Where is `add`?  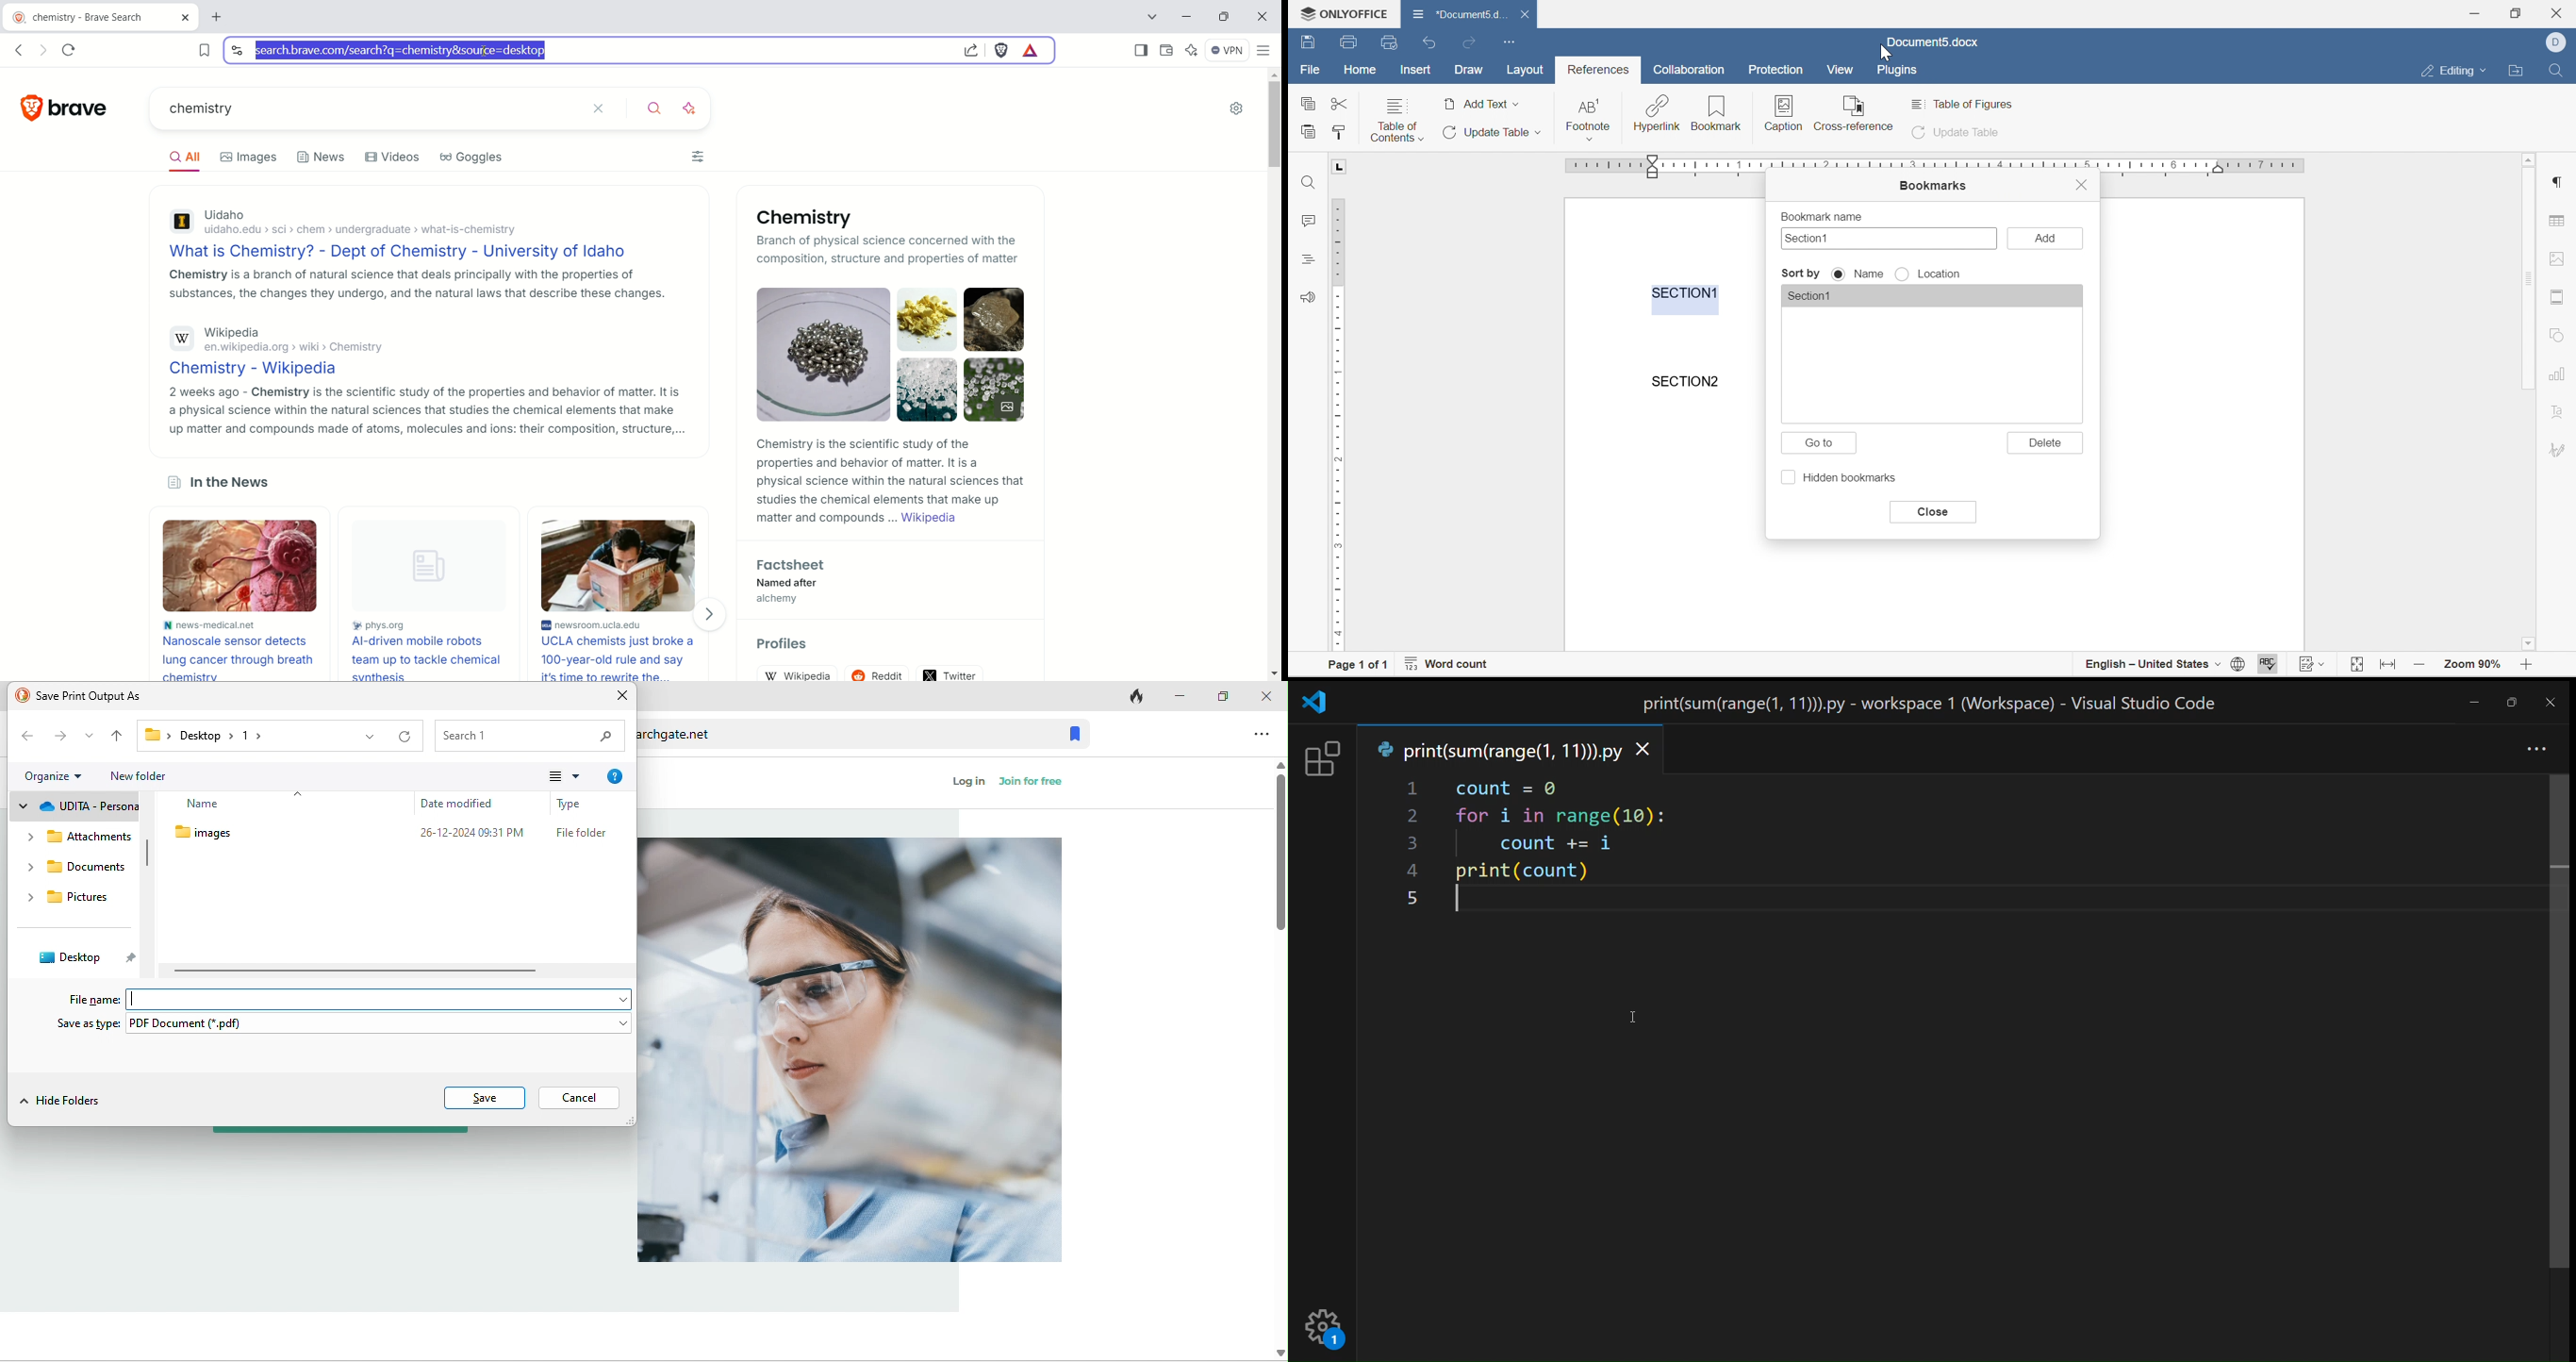
add is located at coordinates (2045, 238).